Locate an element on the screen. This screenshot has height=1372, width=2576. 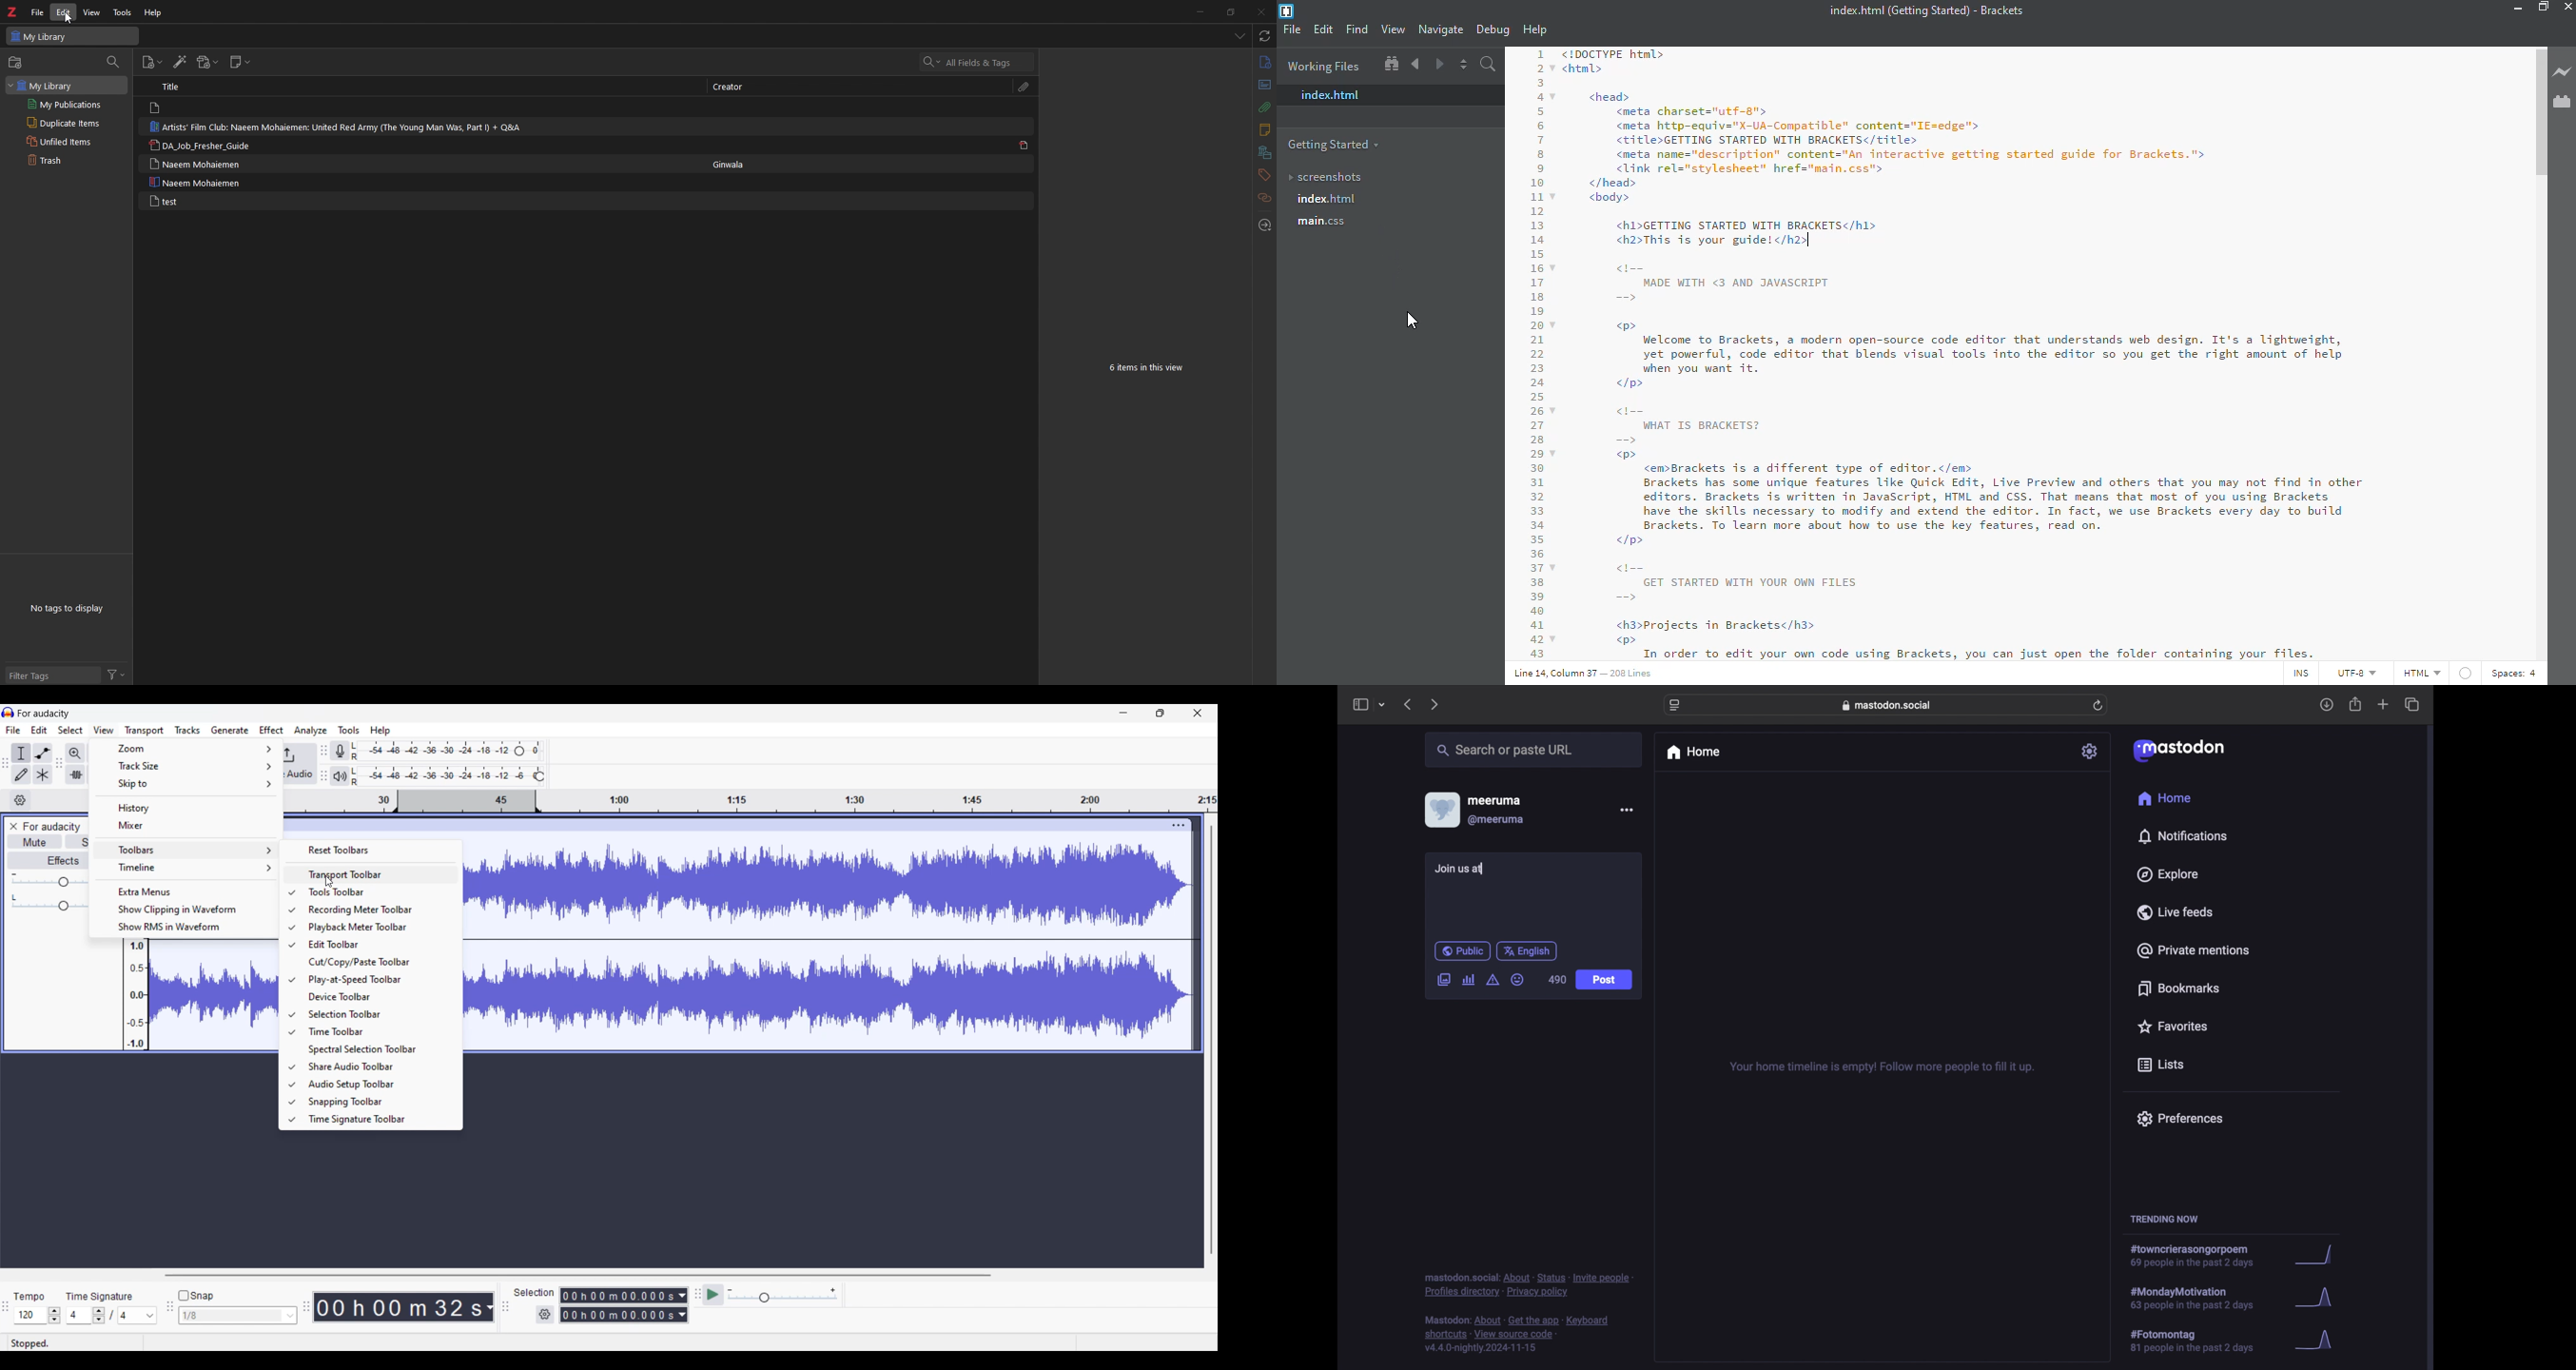
Snap toggle is located at coordinates (196, 1295).